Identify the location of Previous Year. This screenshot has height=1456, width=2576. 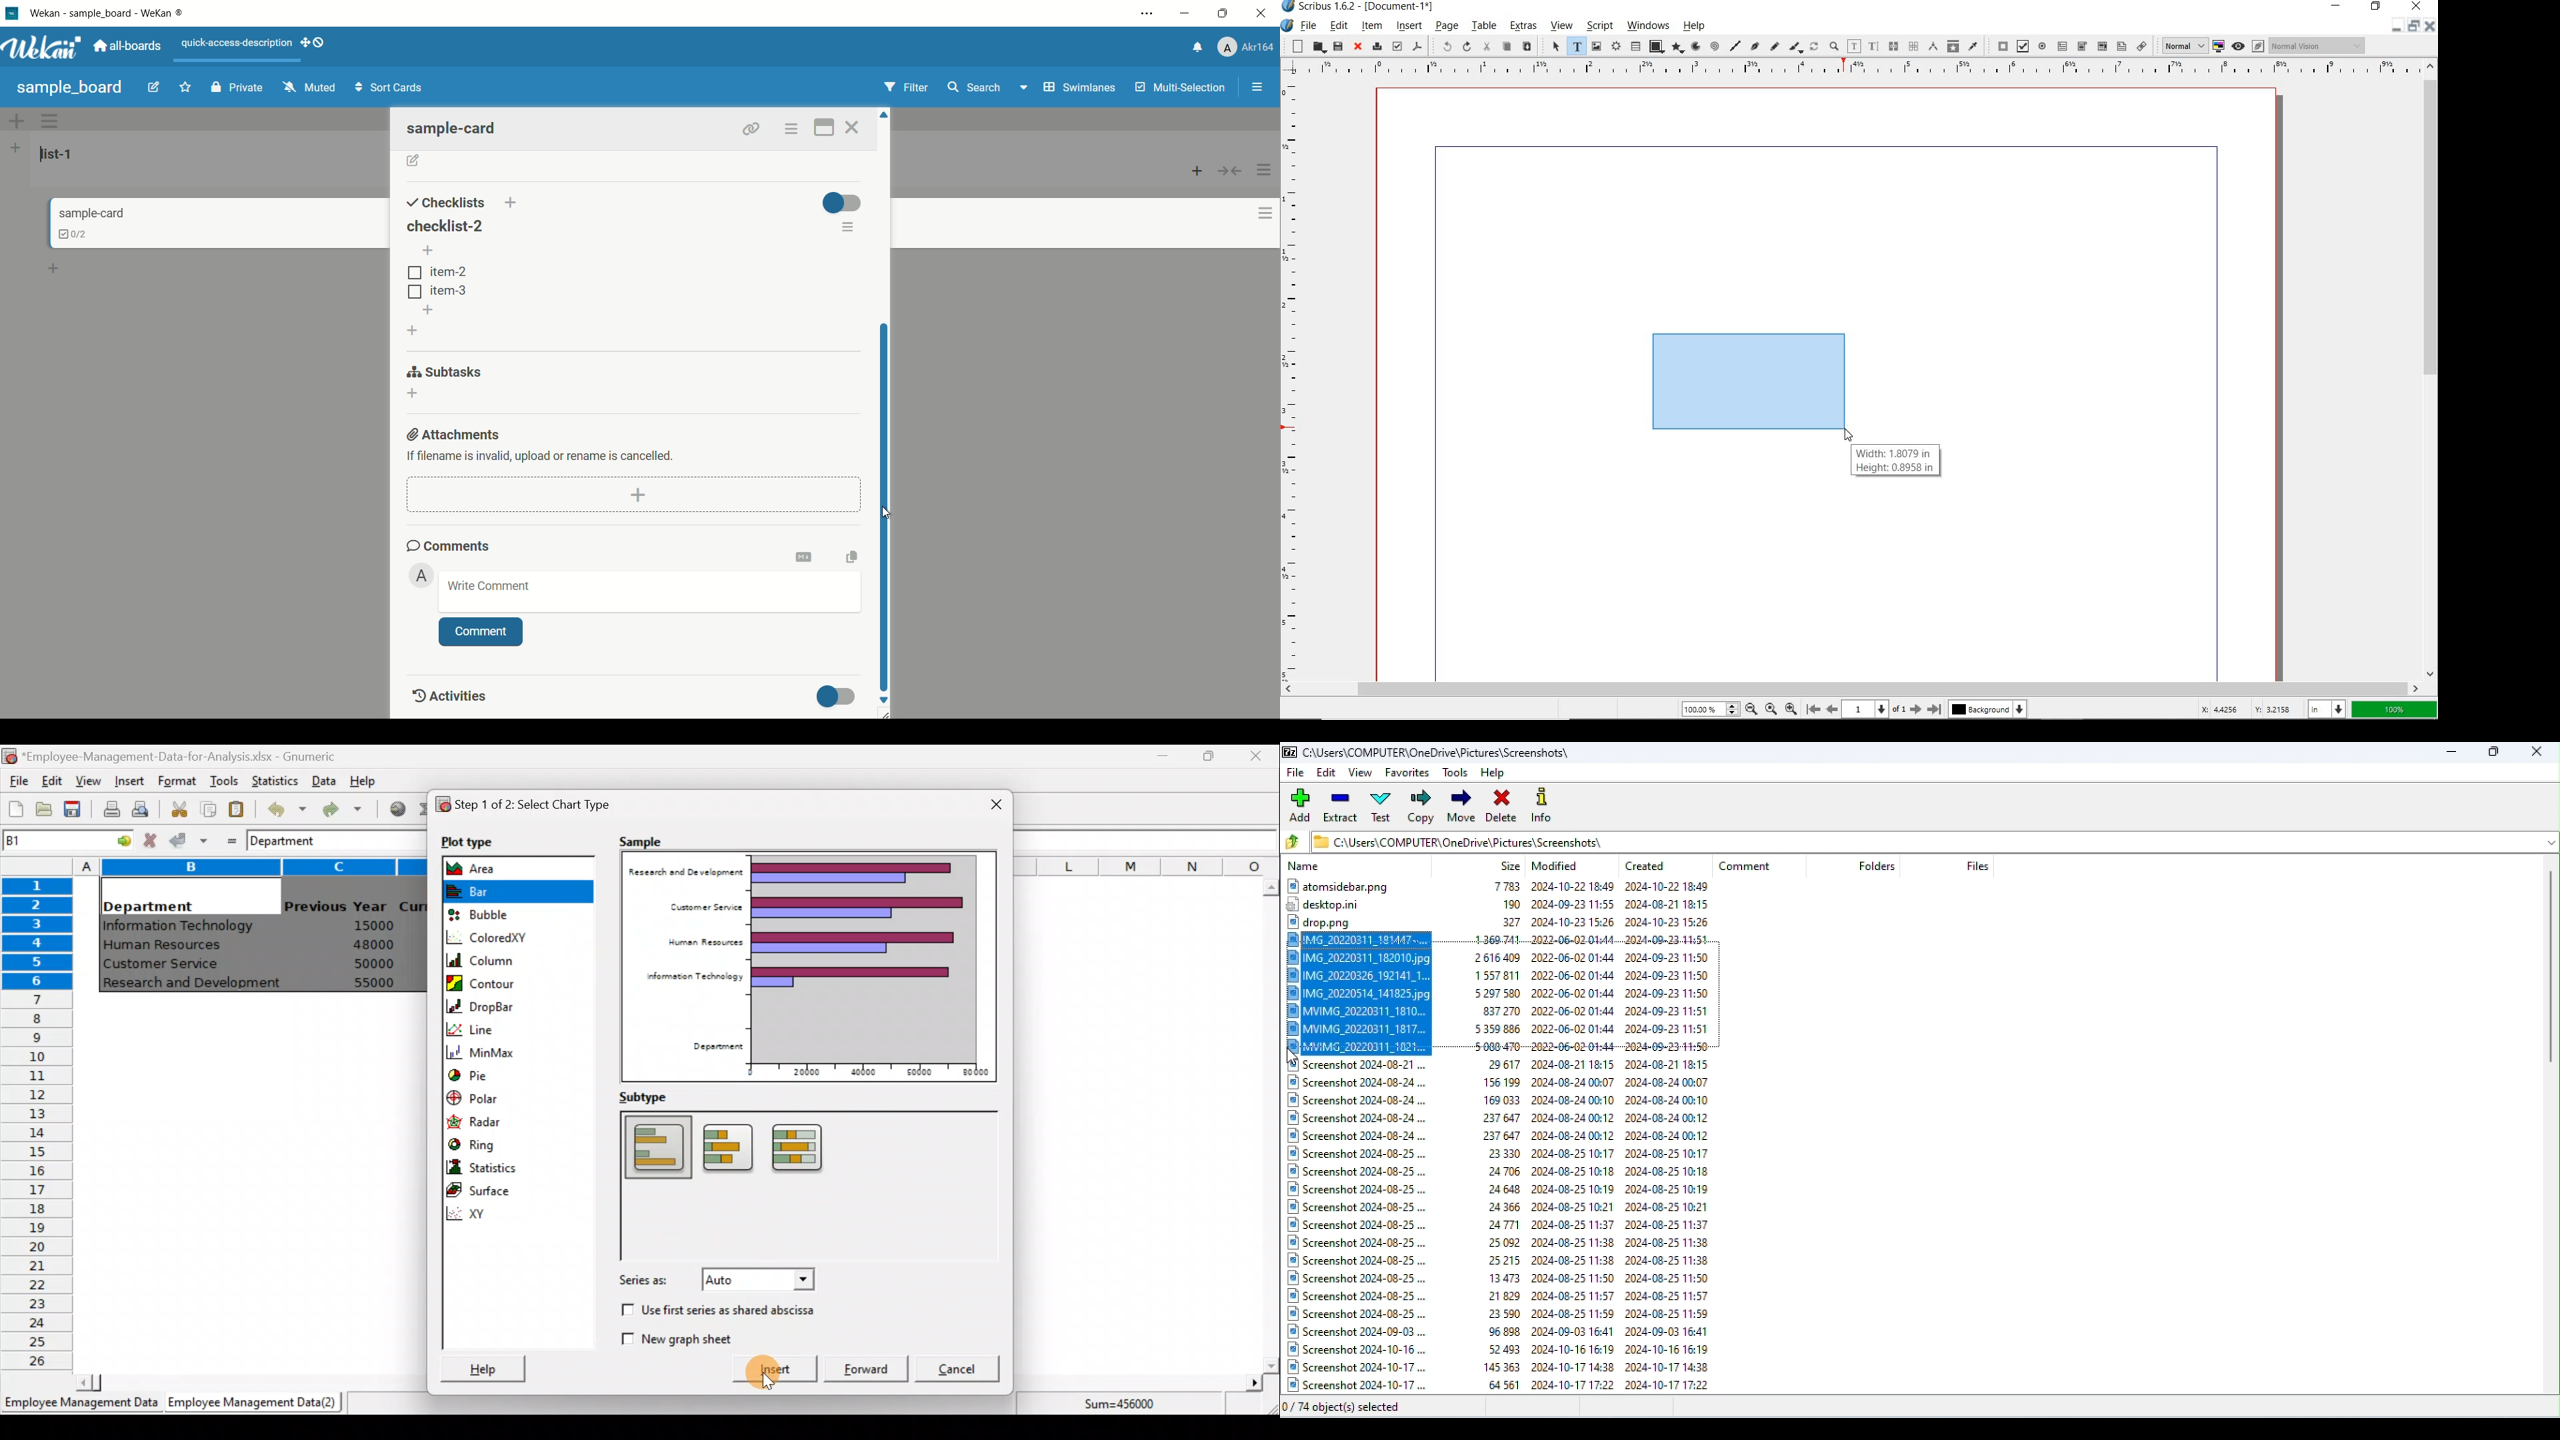
(336, 907).